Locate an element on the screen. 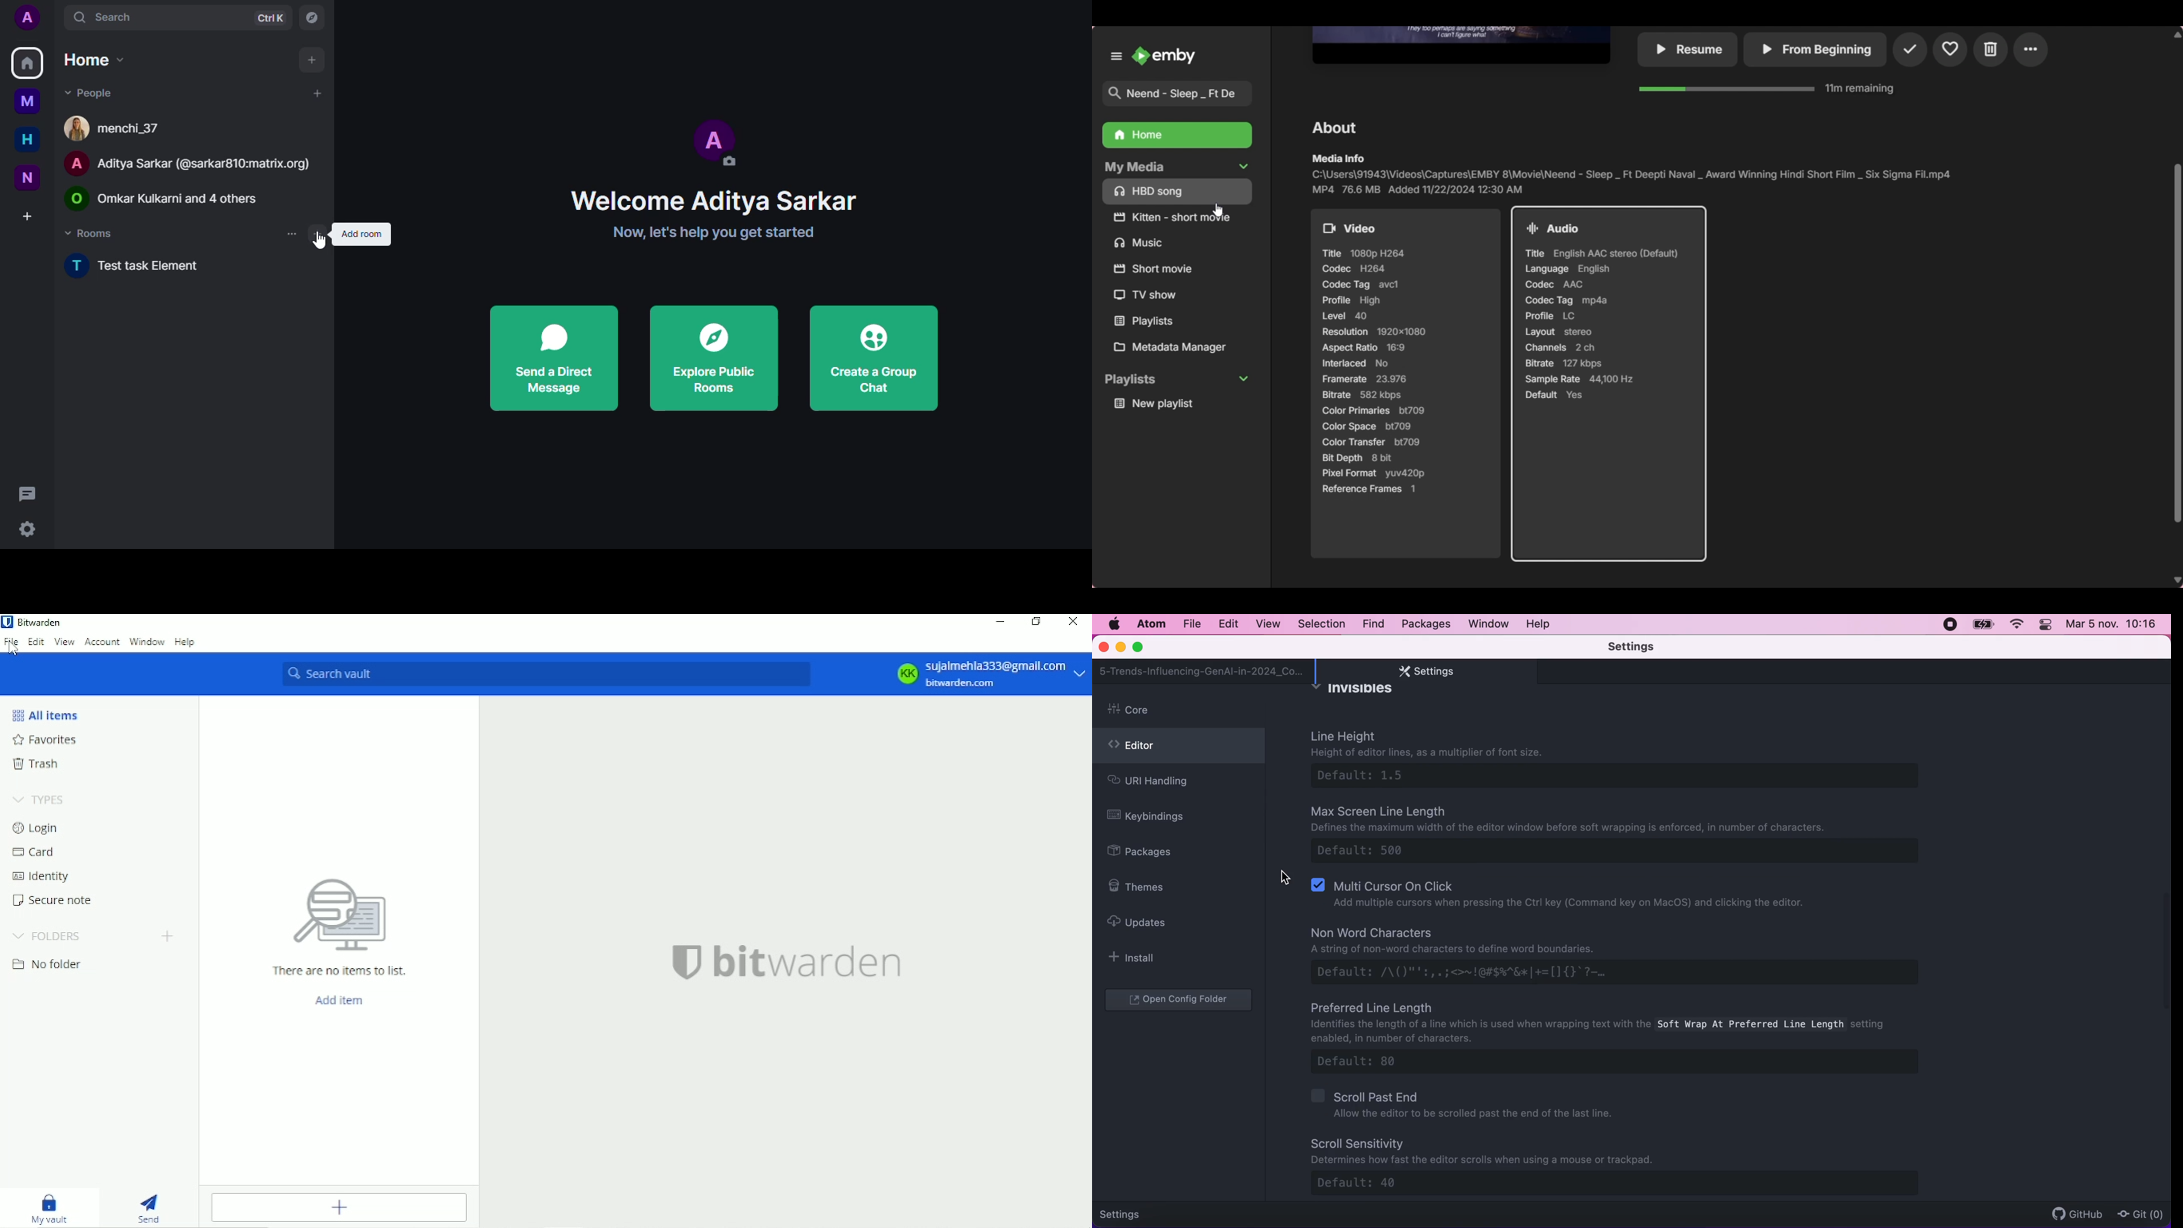 The image size is (2184, 1232). Send is located at coordinates (154, 1209).